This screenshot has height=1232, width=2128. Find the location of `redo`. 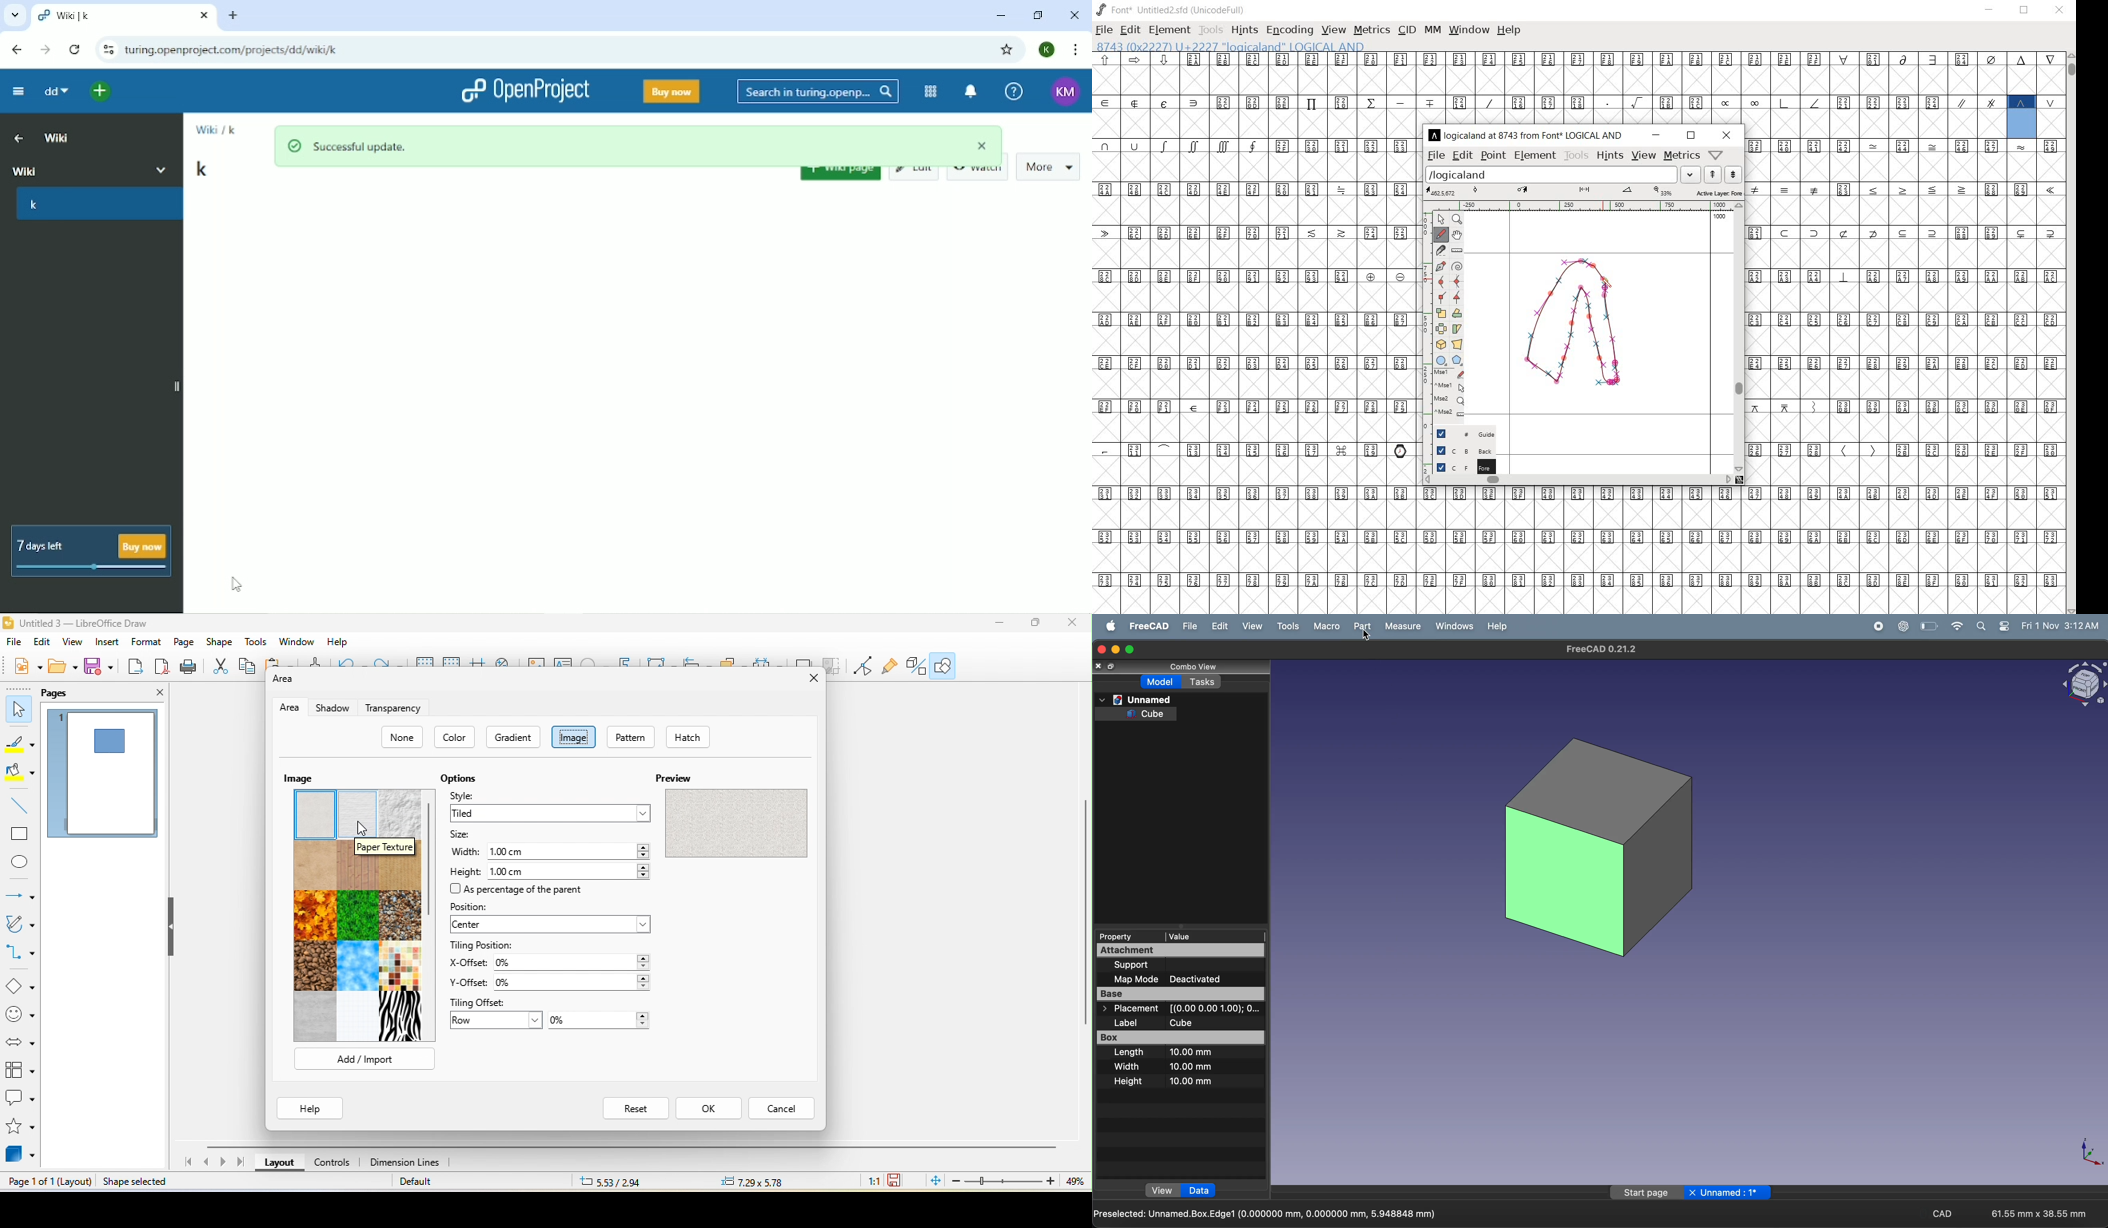

redo is located at coordinates (389, 663).